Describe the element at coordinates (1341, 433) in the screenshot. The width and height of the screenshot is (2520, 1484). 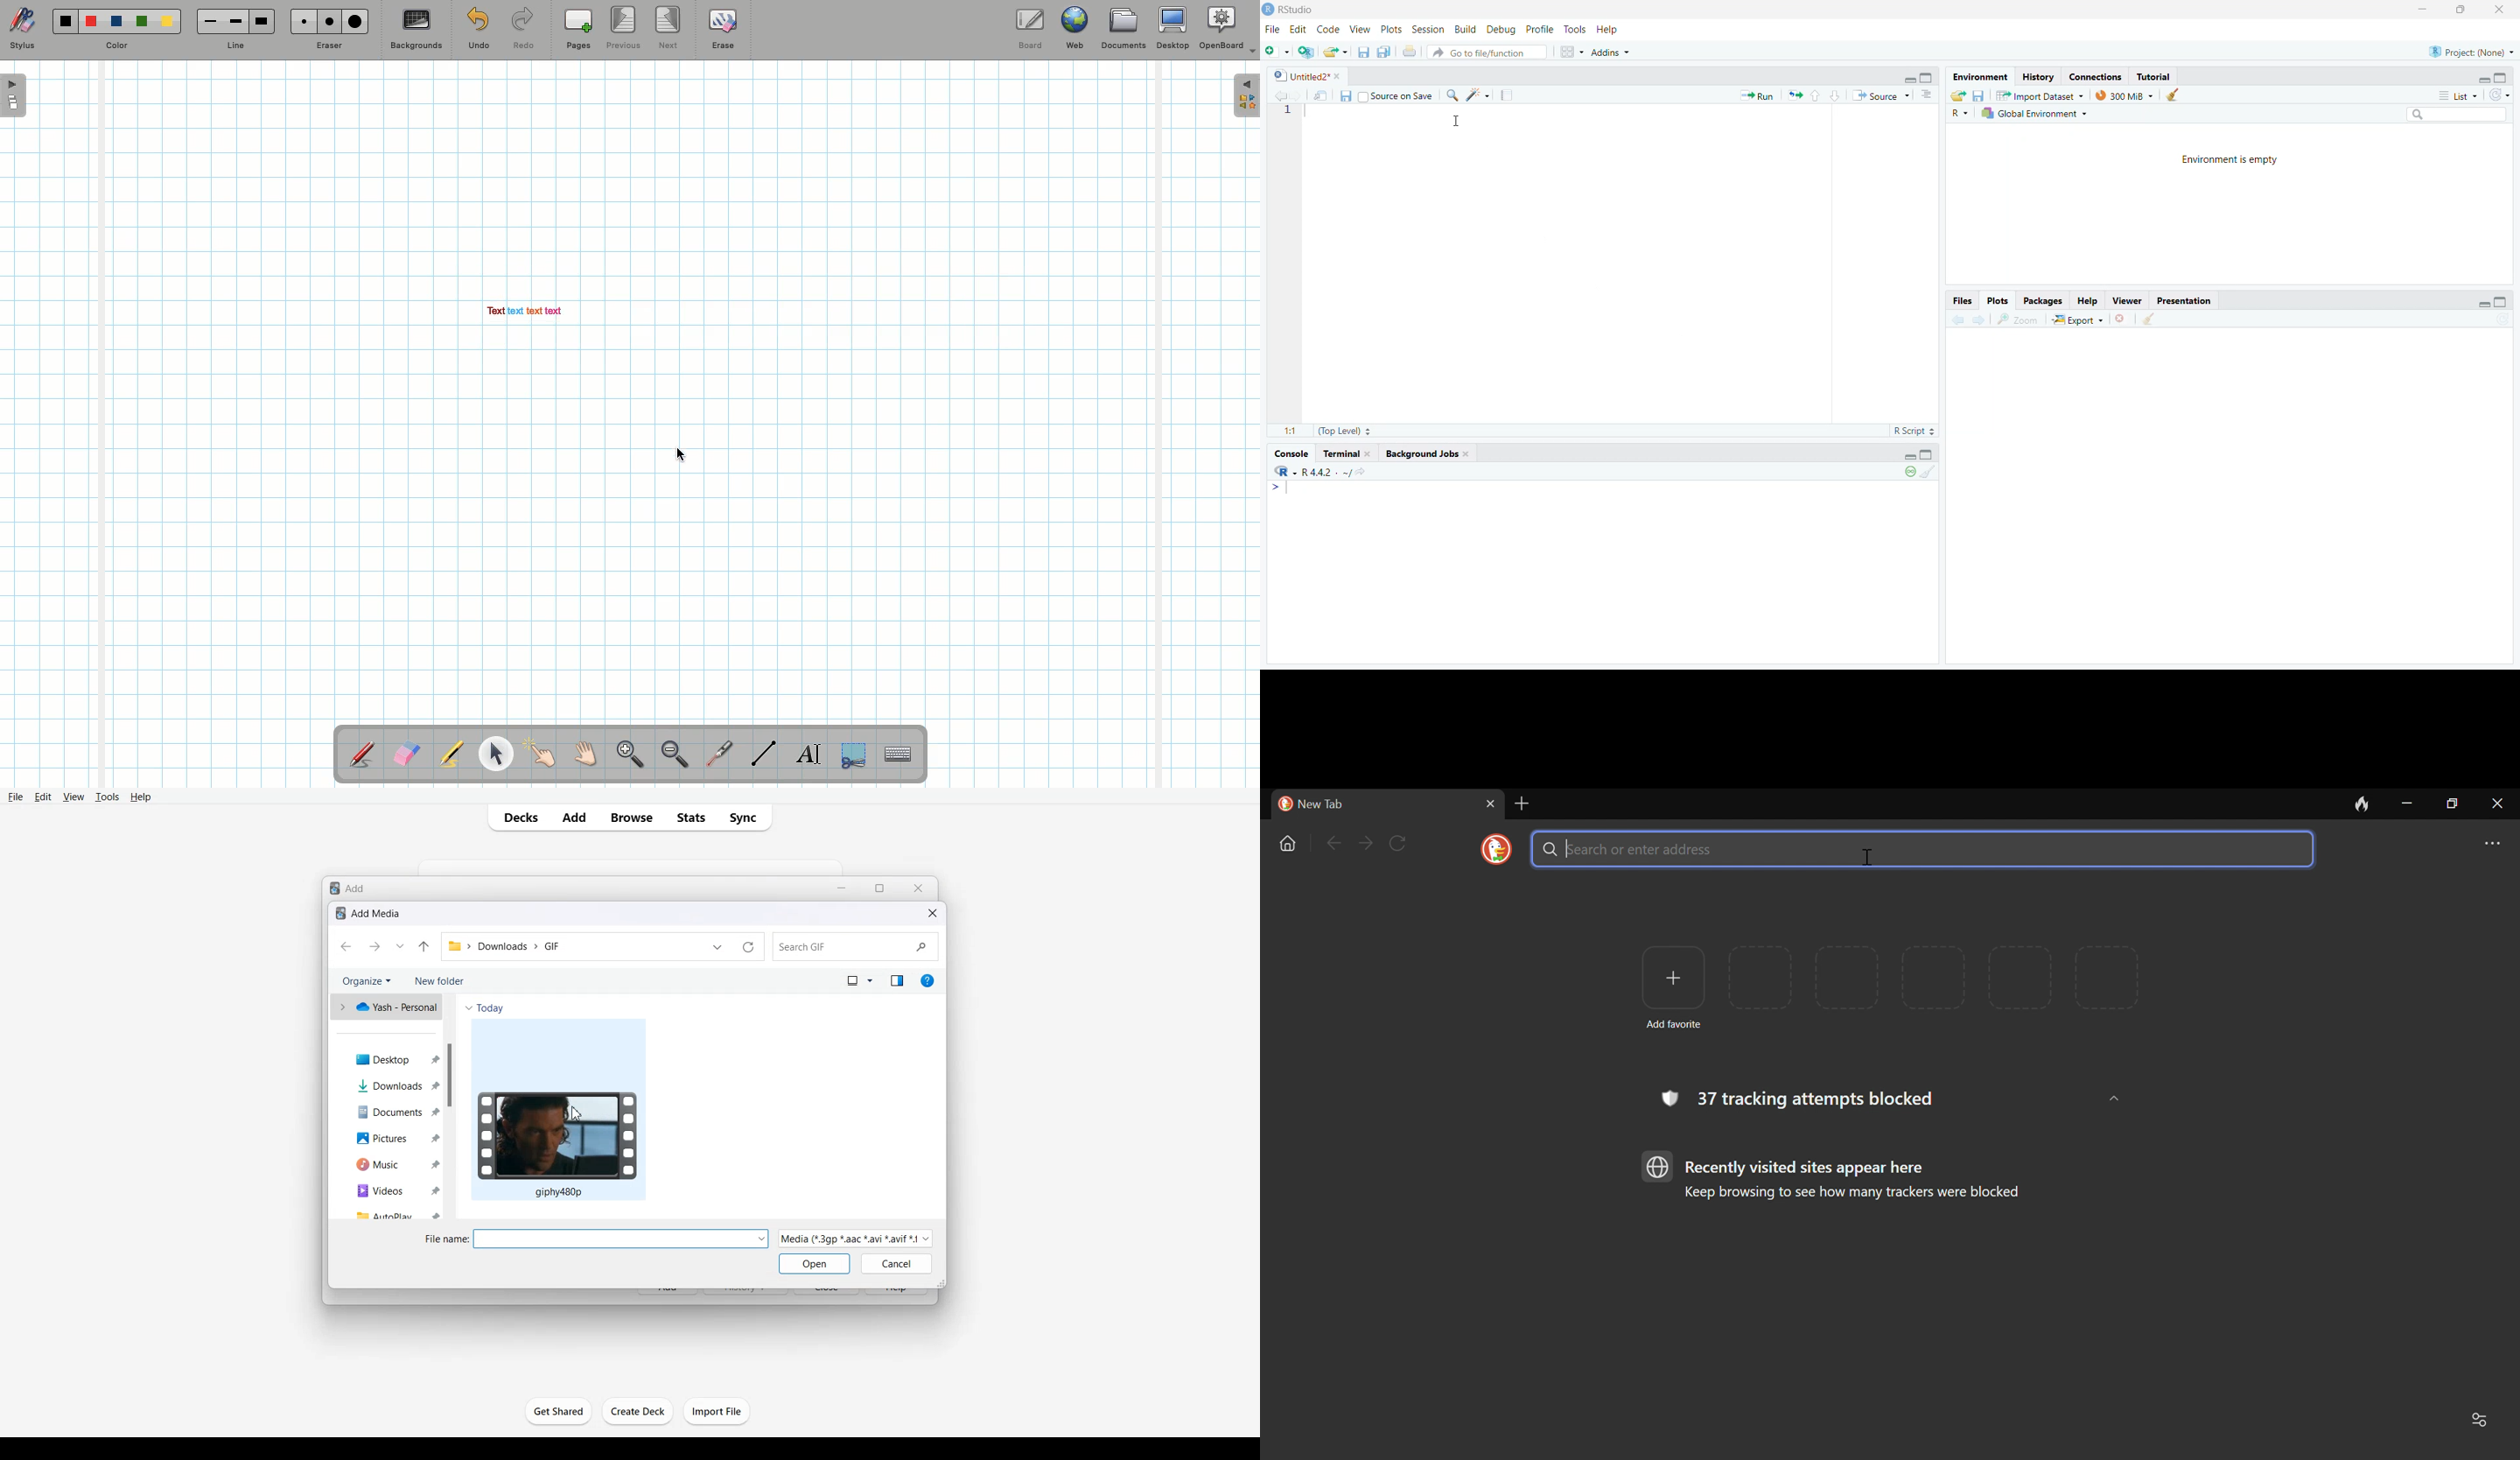
I see `(Top Level) ` at that location.